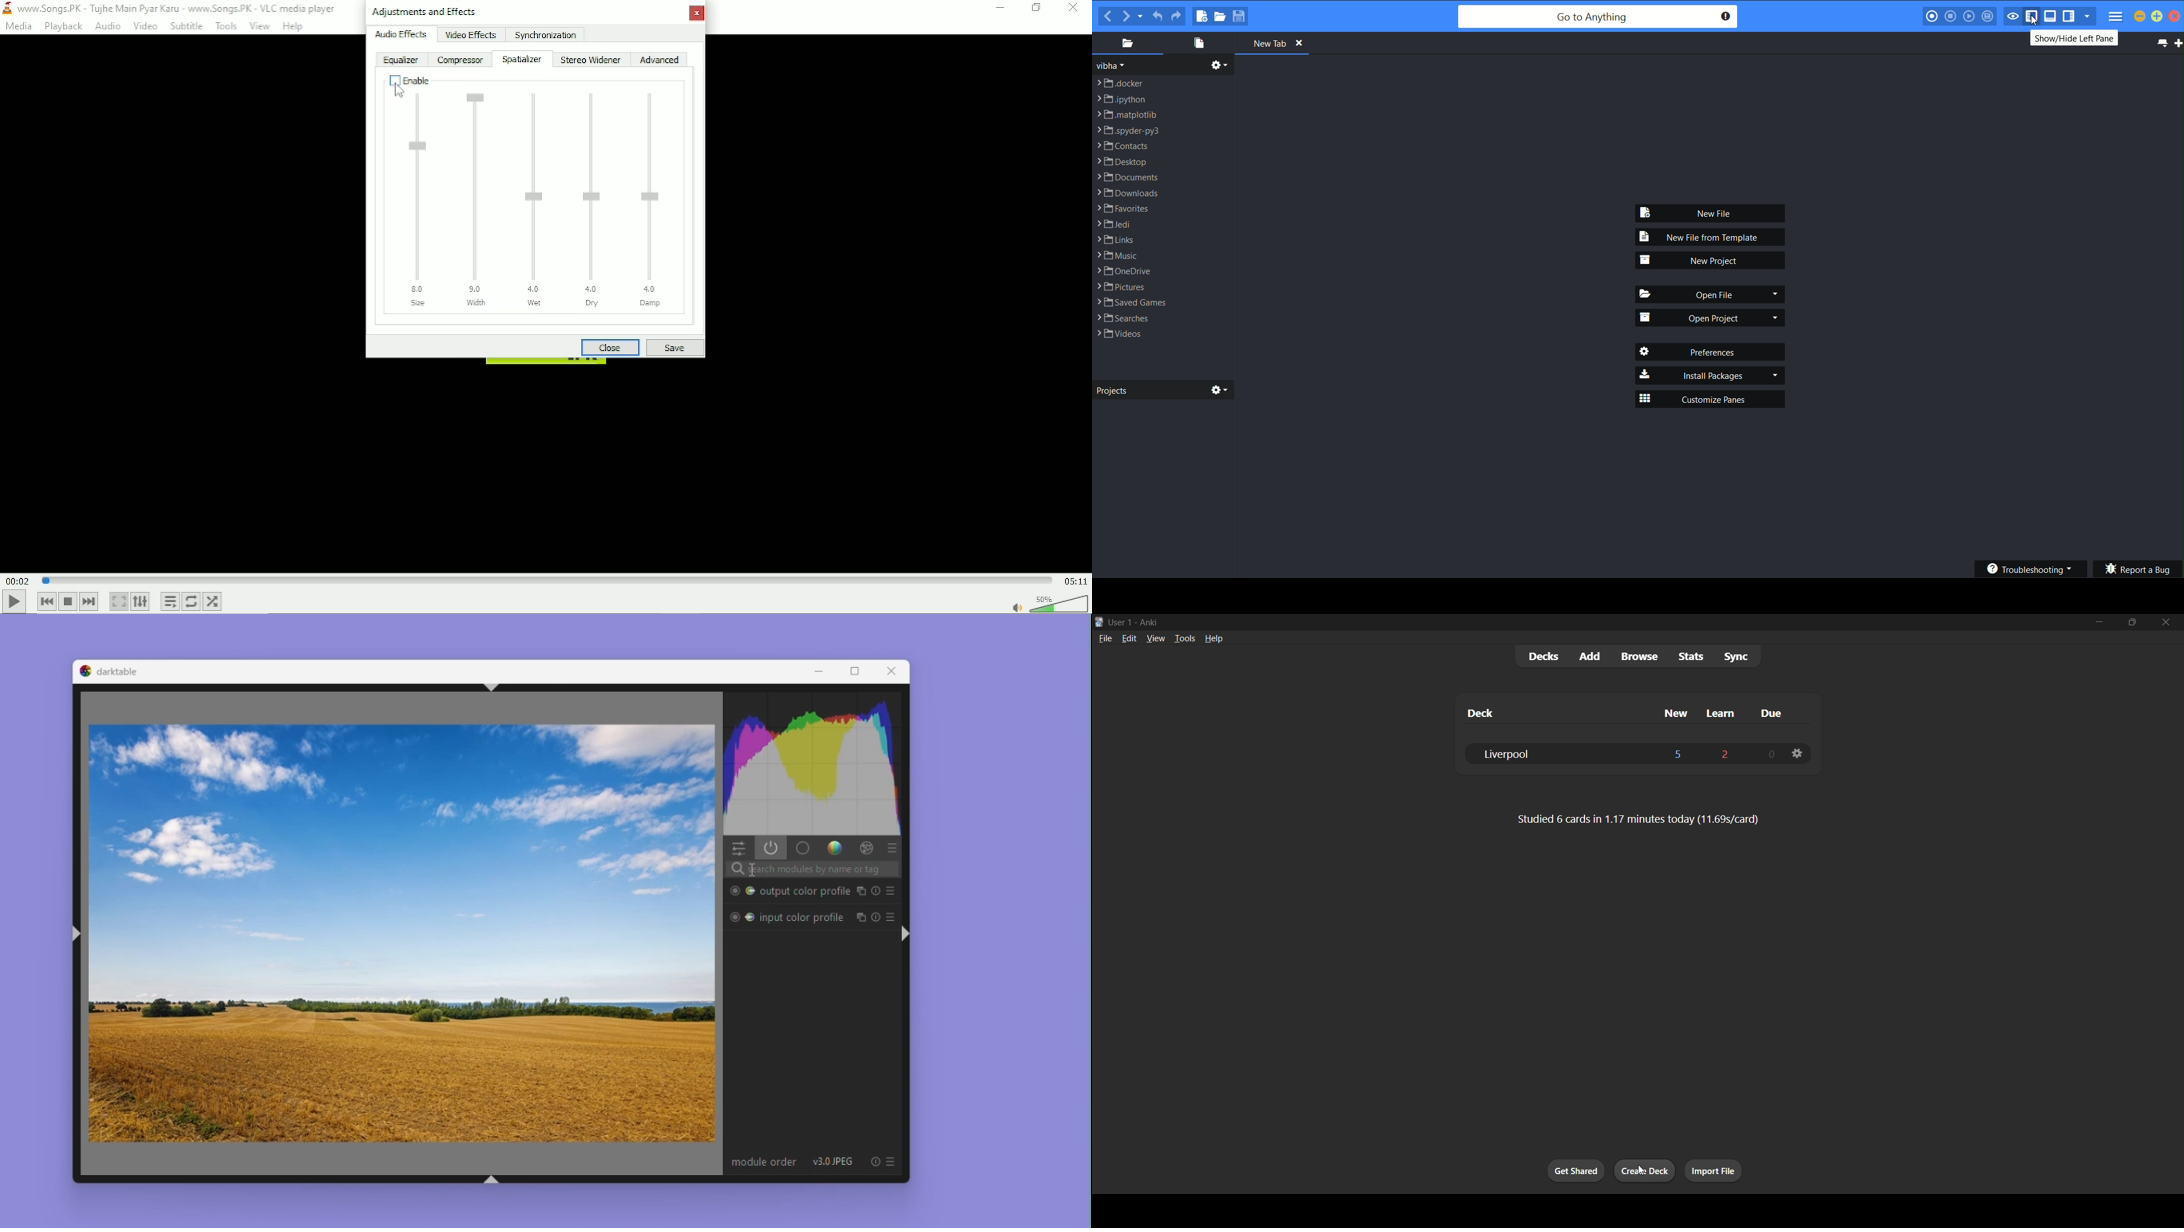  I want to click on Toggle video in fullscreen, so click(118, 602).